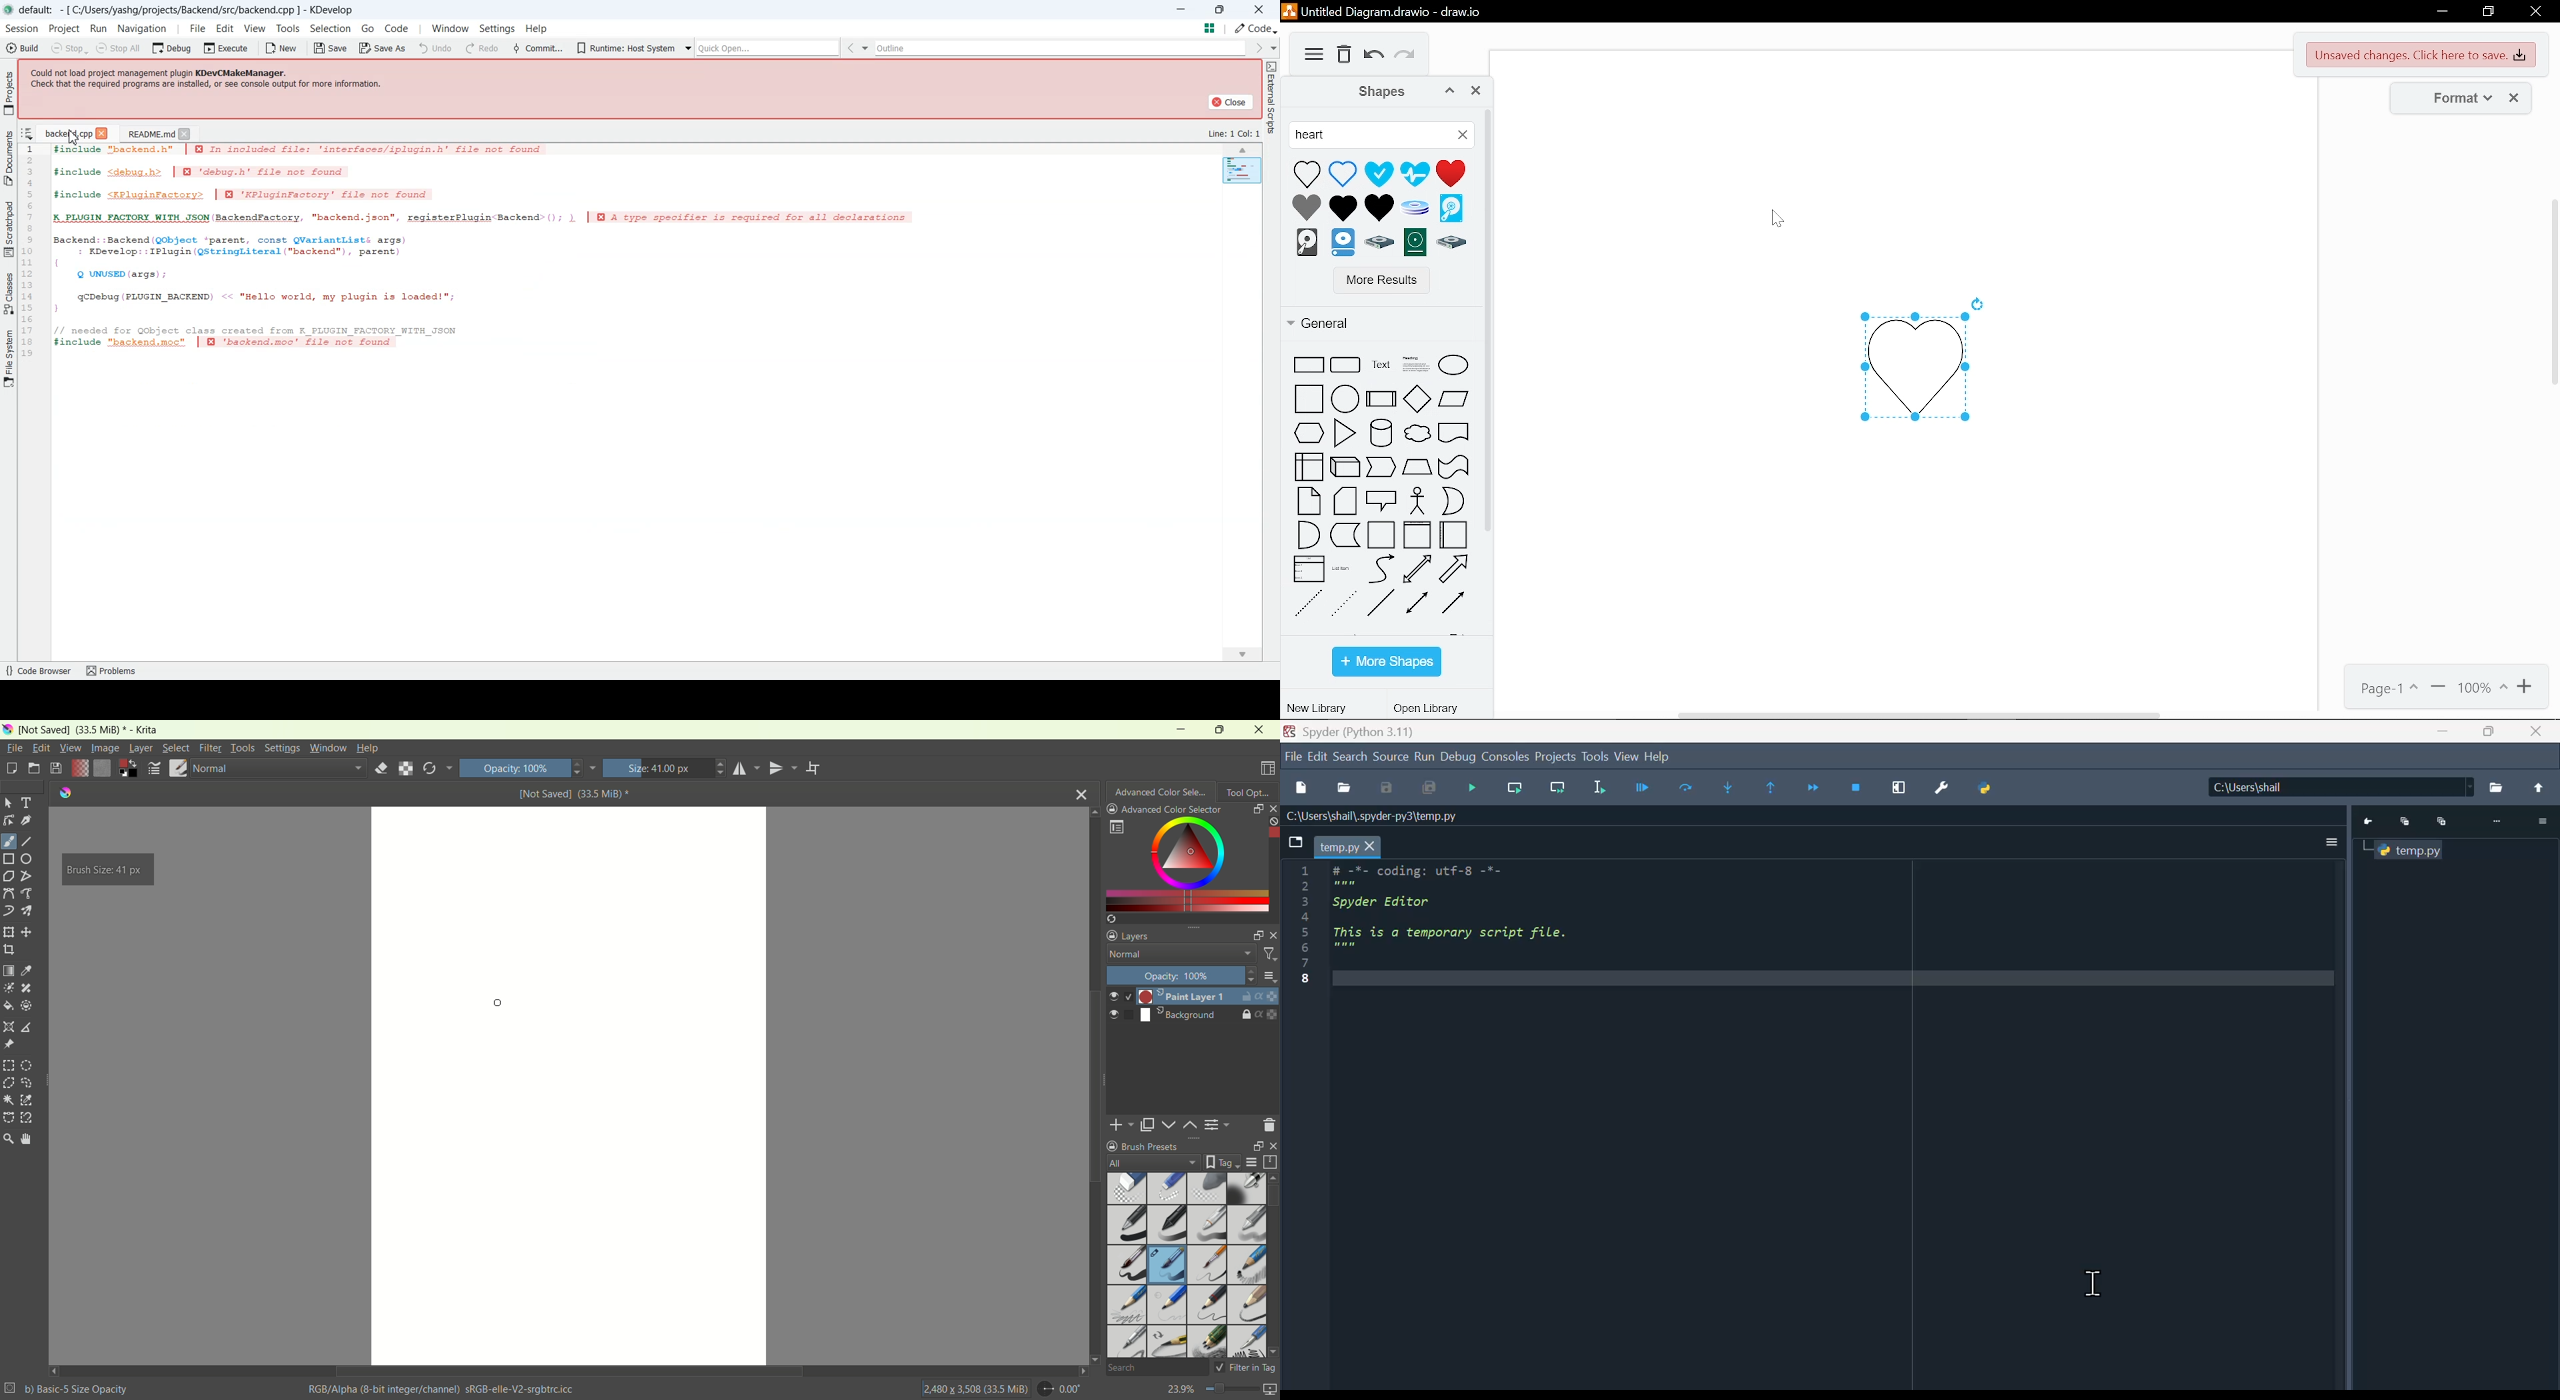 The height and width of the screenshot is (1400, 2576). What do you see at coordinates (1345, 467) in the screenshot?
I see `cube` at bounding box center [1345, 467].